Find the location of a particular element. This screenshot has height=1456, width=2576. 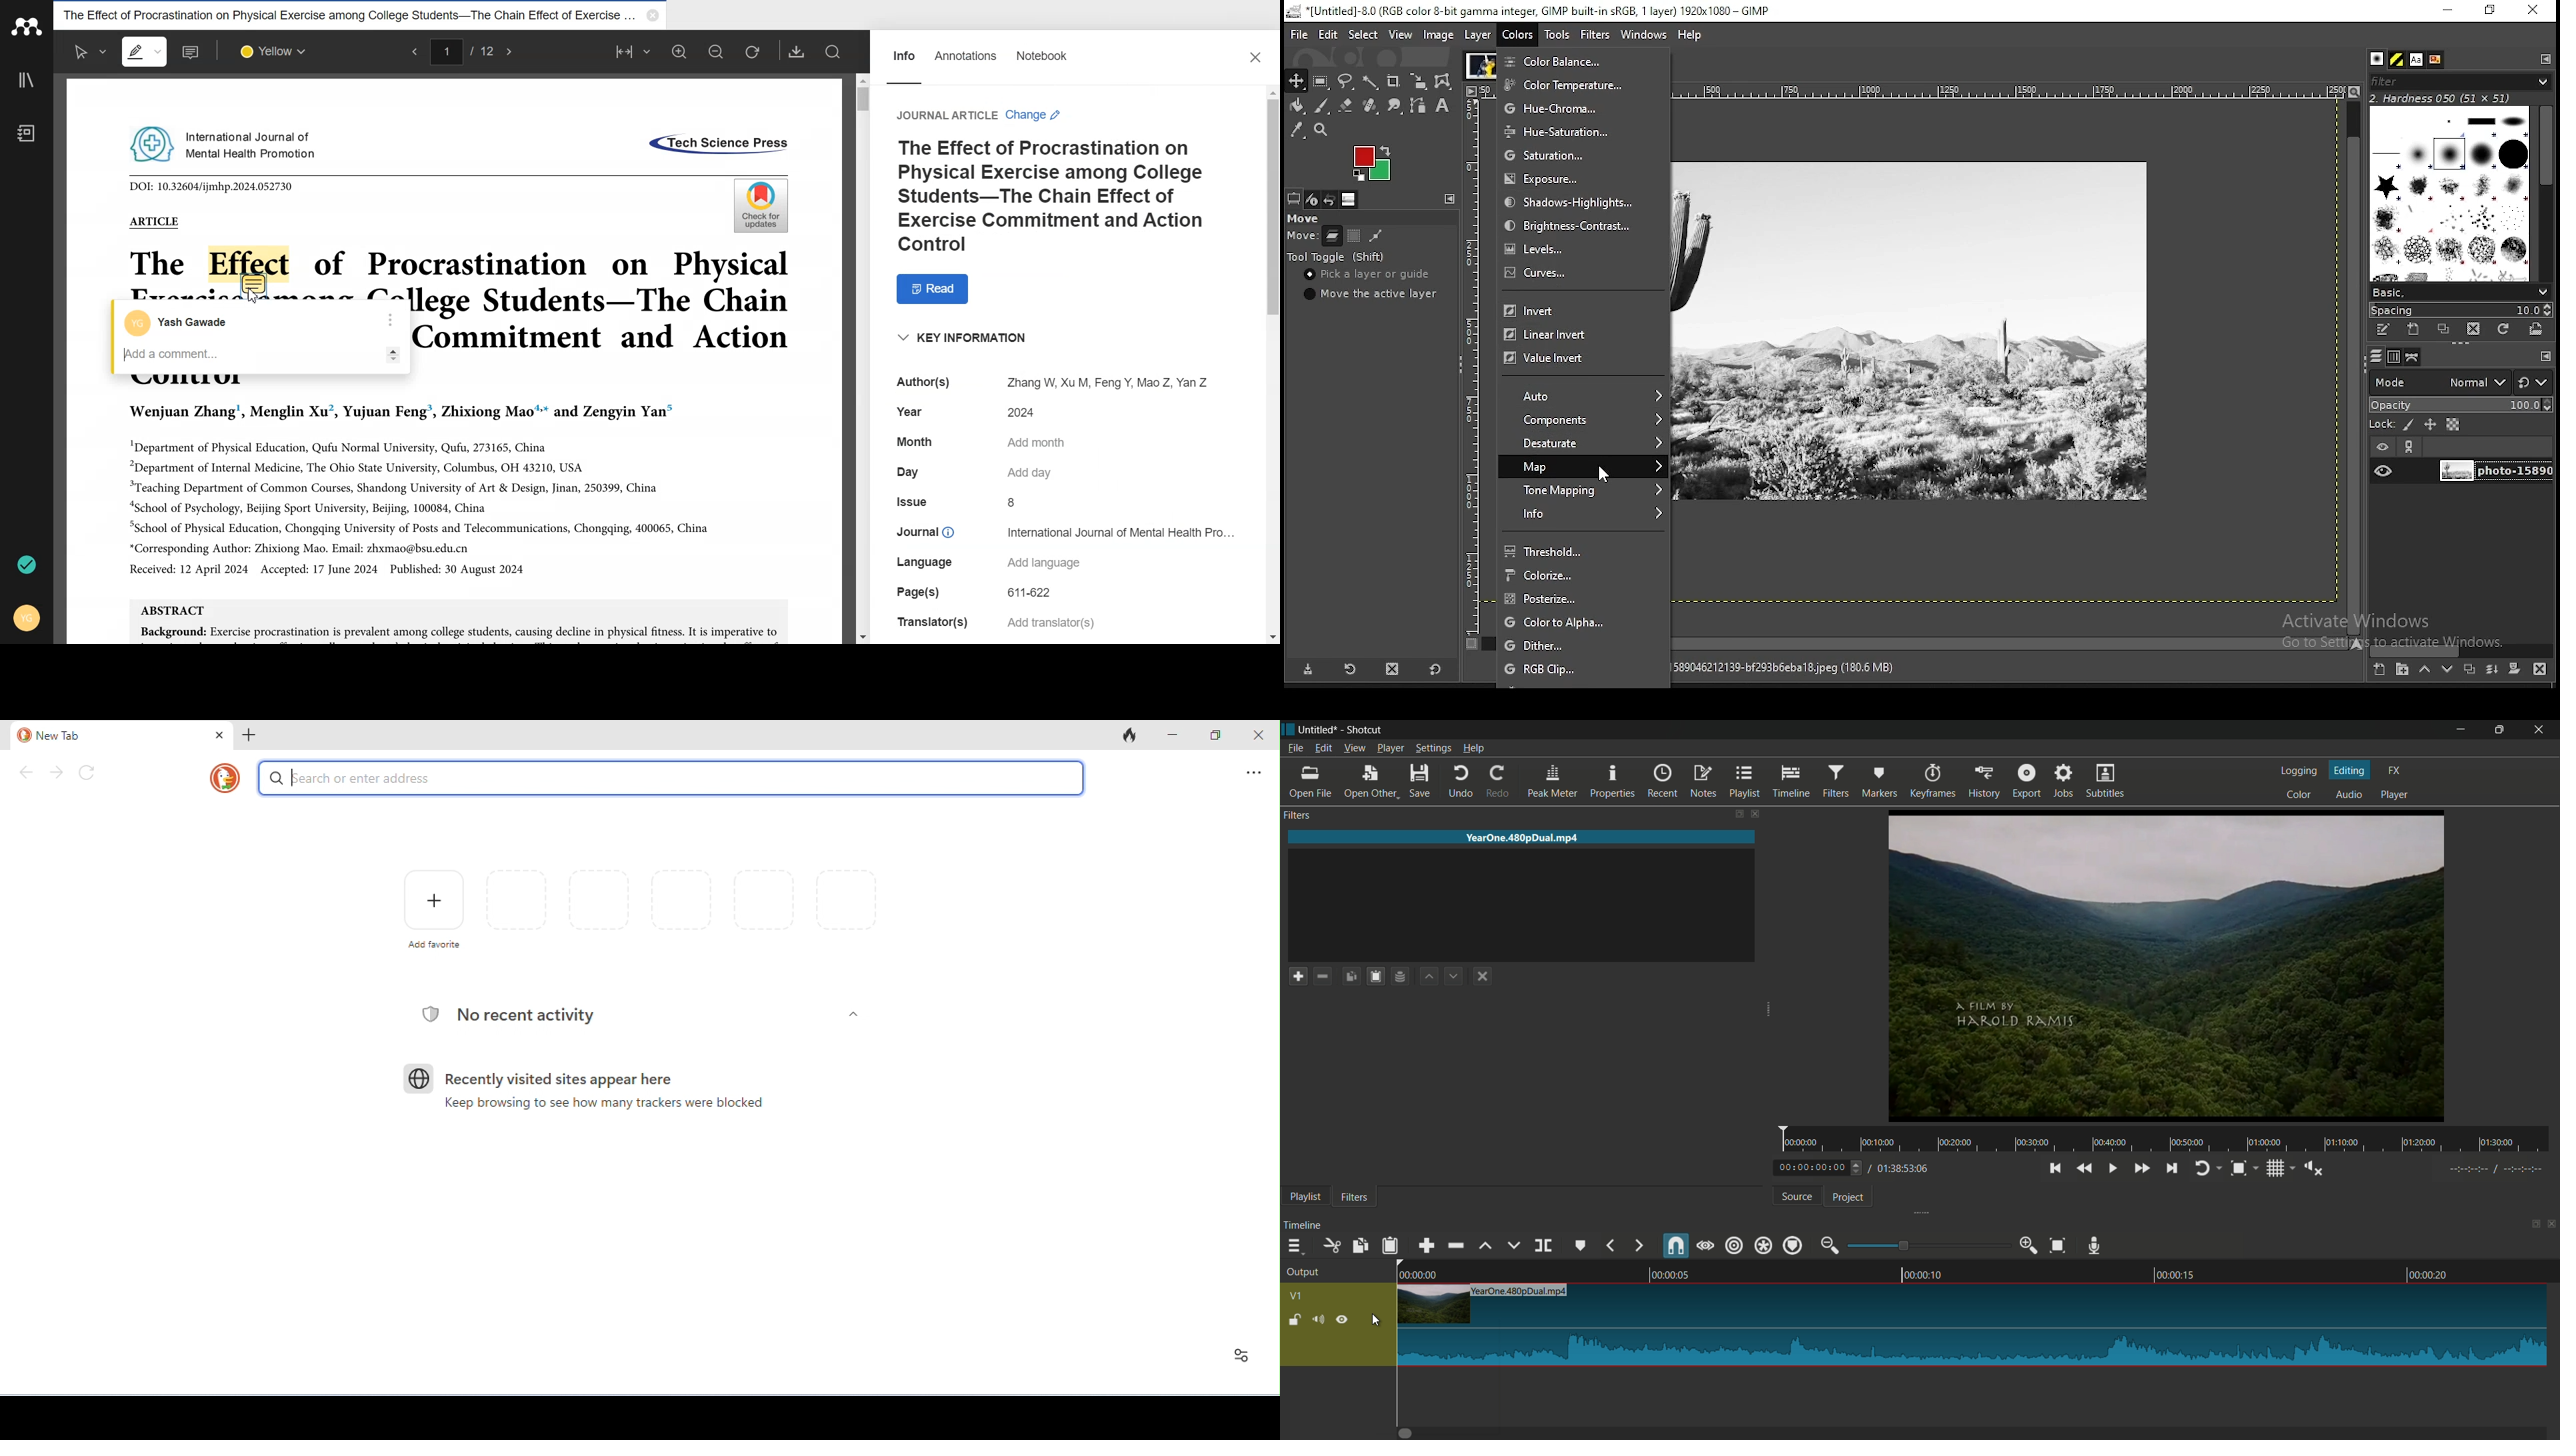

Check for updates is located at coordinates (759, 205).